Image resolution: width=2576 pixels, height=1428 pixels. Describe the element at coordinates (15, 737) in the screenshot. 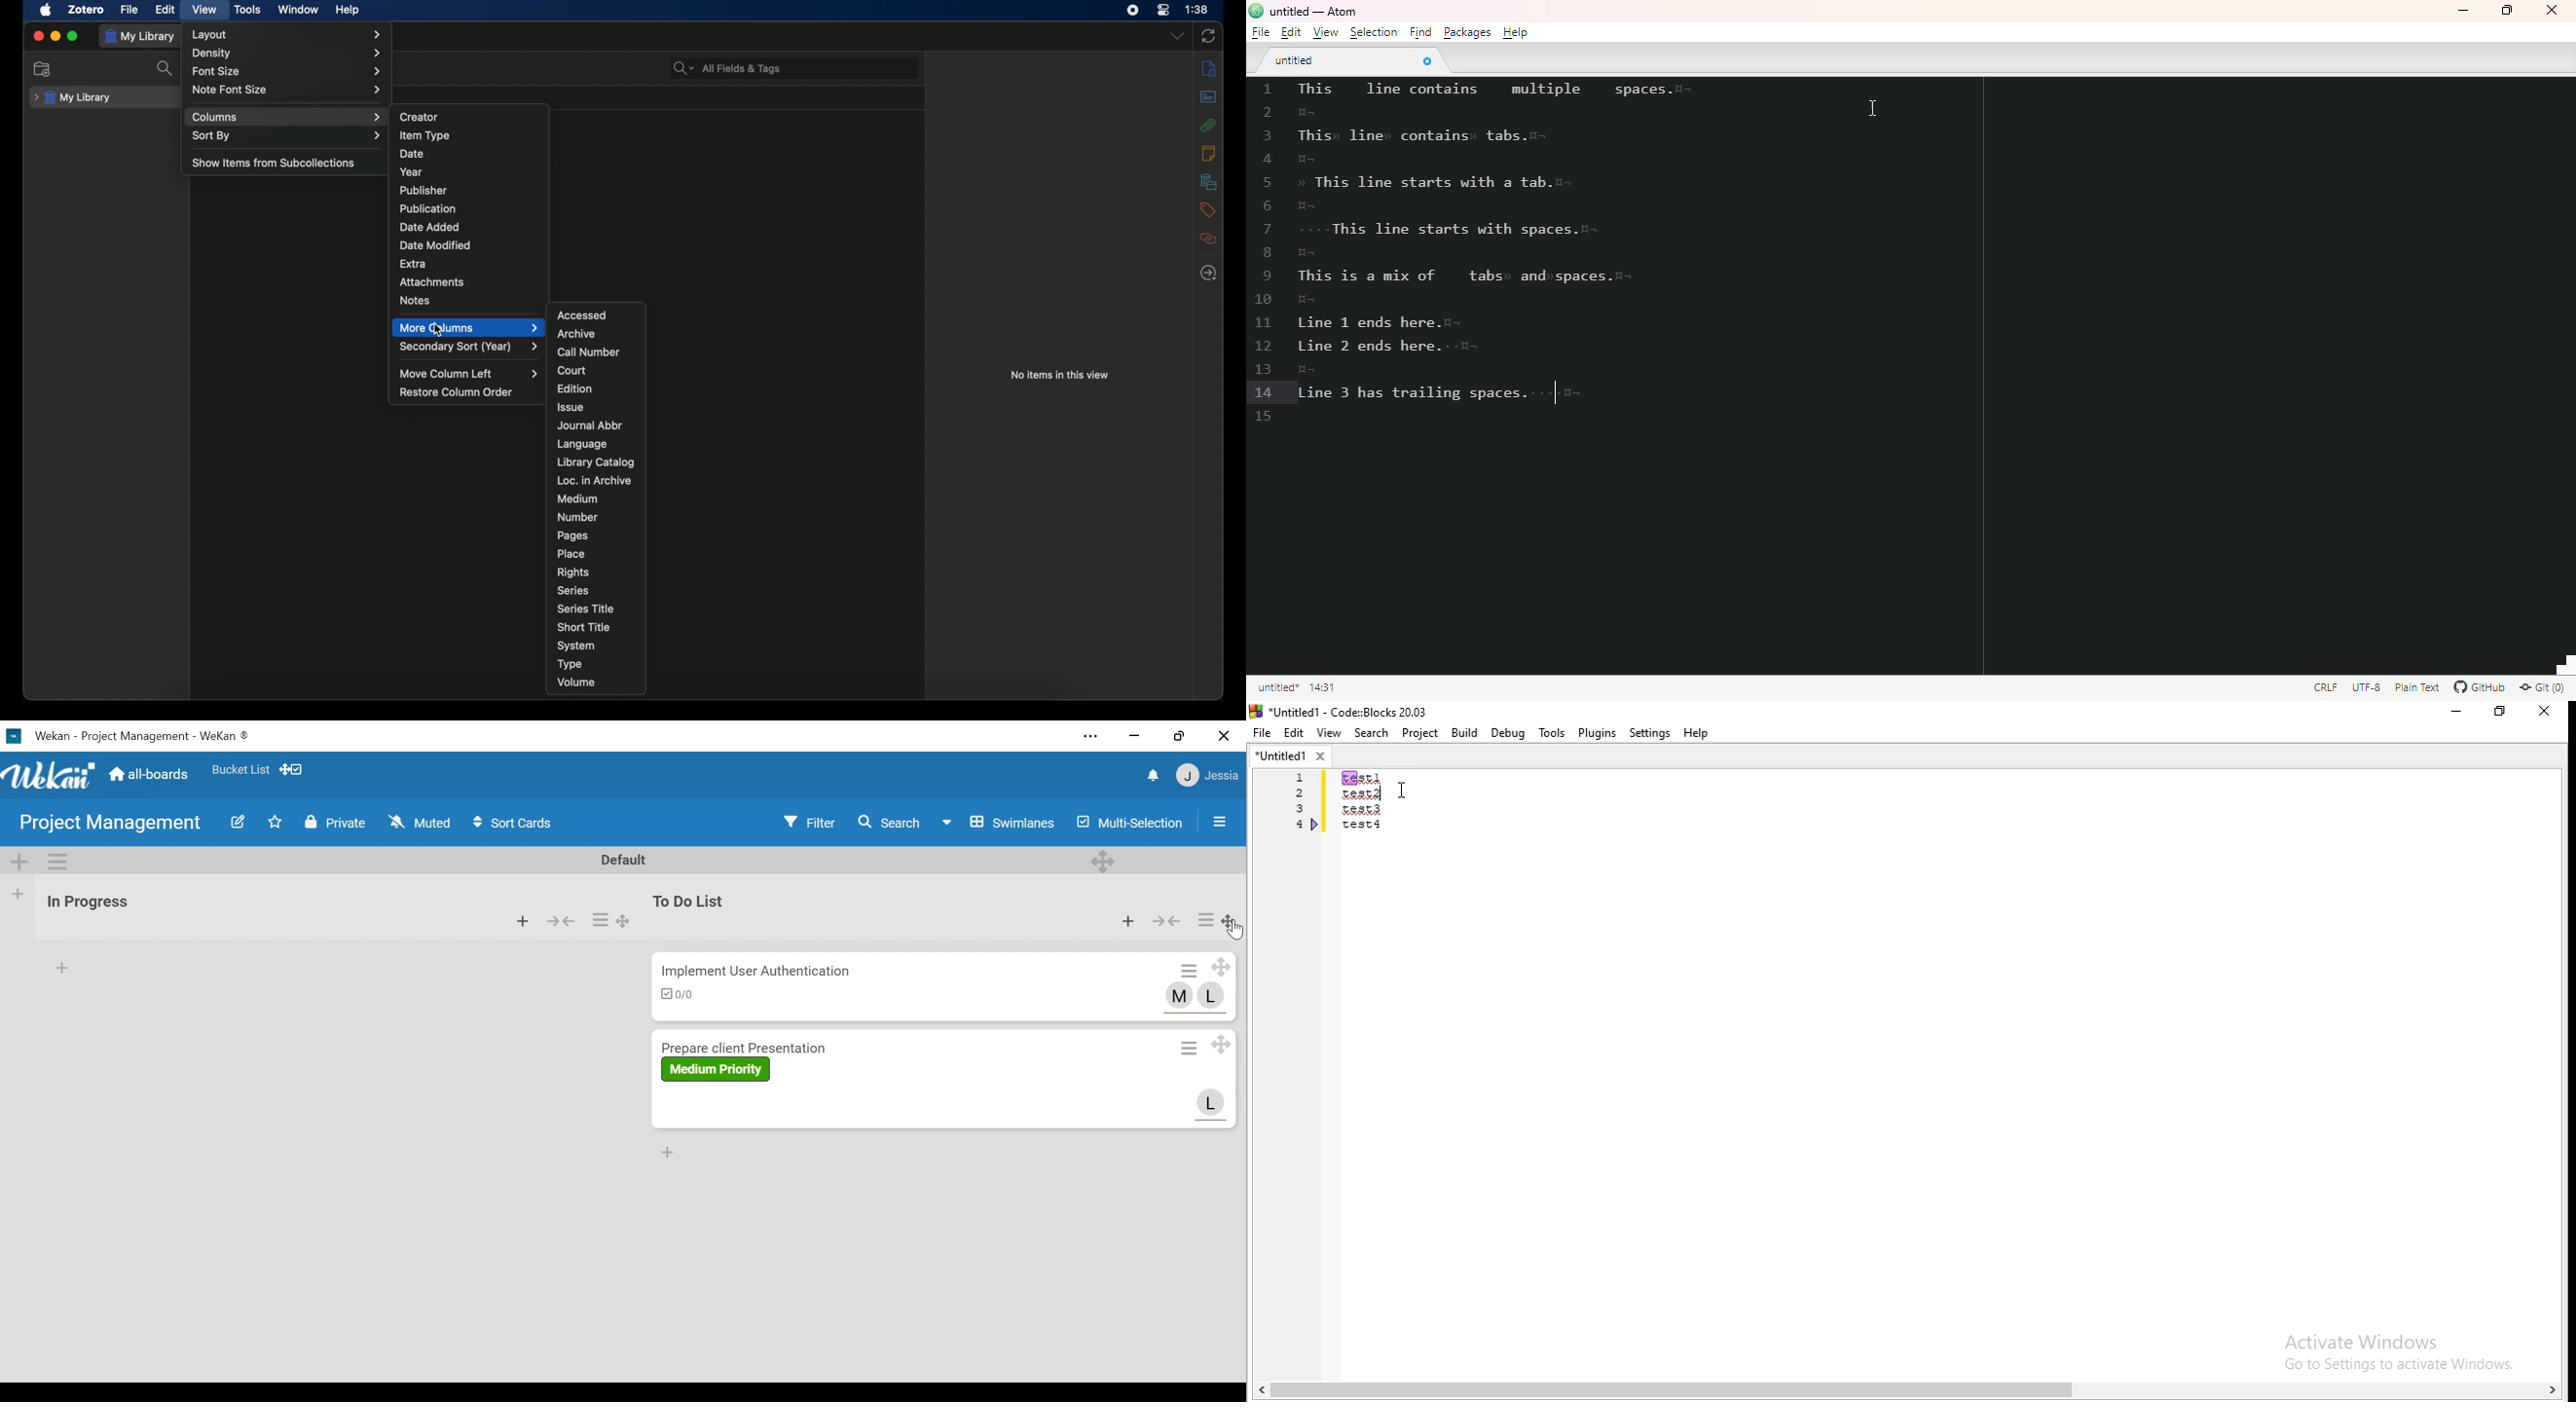

I see `Wekan Desktop Icon` at that location.